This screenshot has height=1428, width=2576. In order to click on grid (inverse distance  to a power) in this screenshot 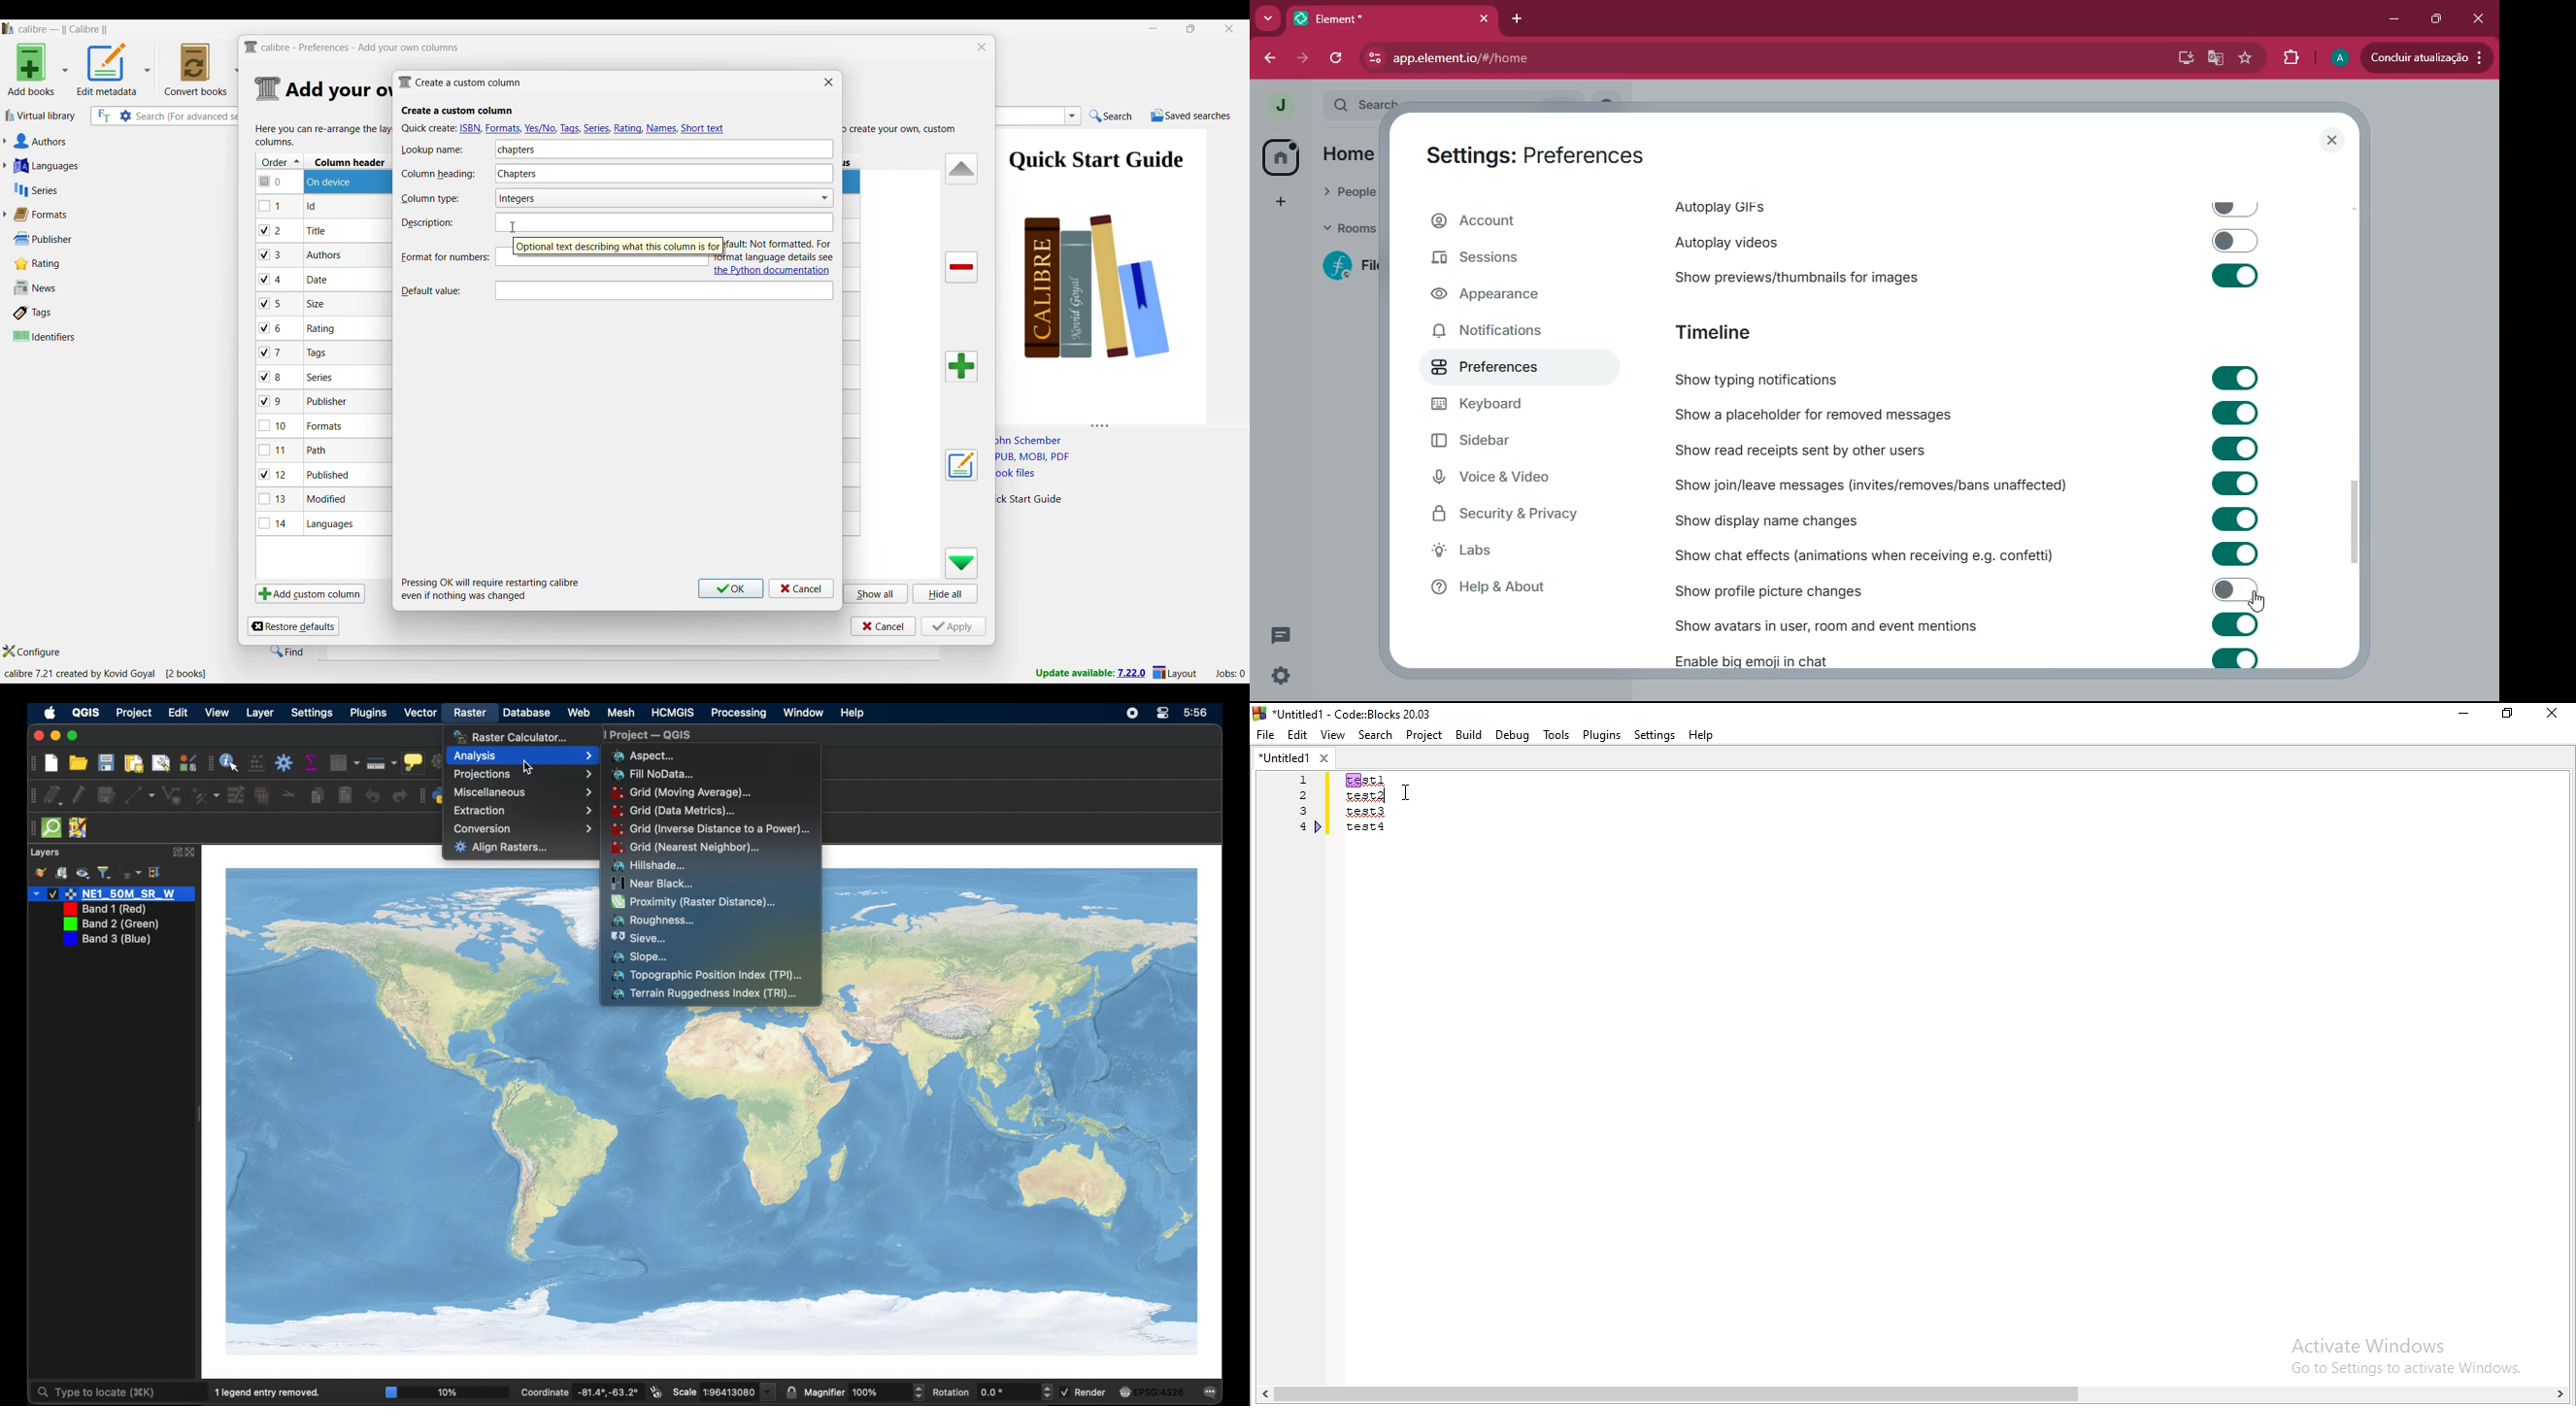, I will do `click(711, 828)`.